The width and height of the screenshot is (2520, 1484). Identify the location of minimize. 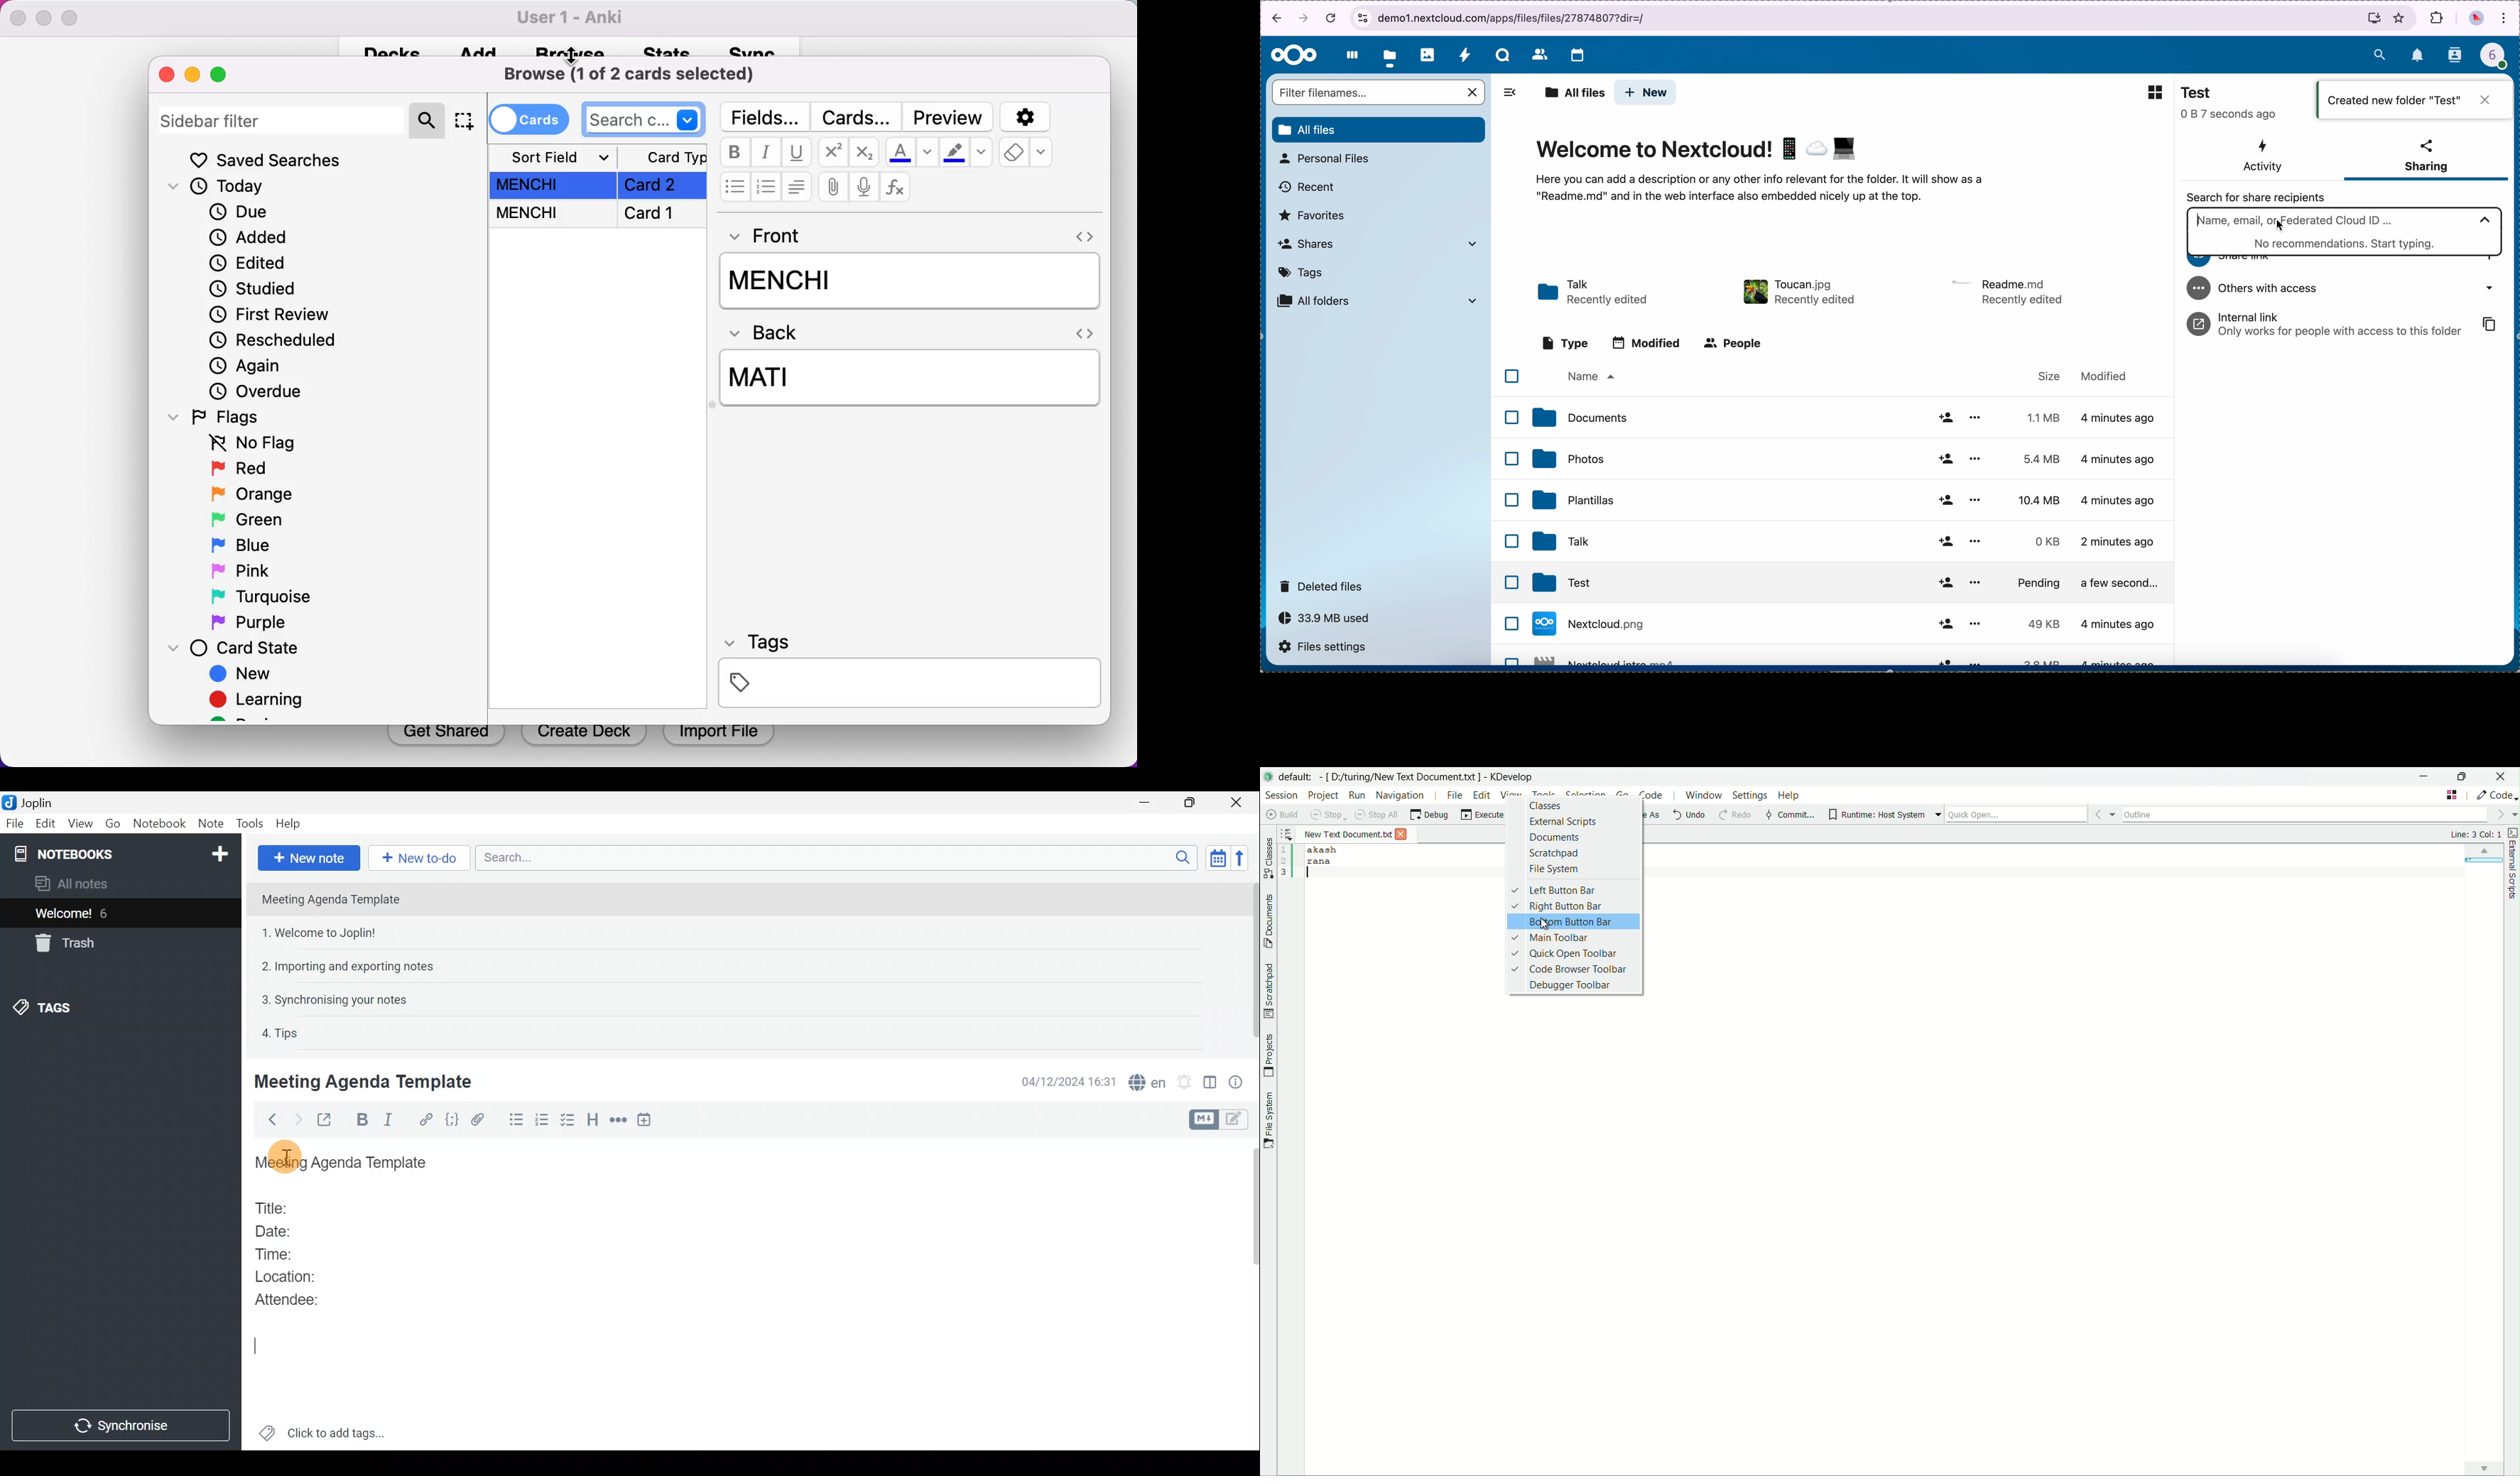
(194, 76).